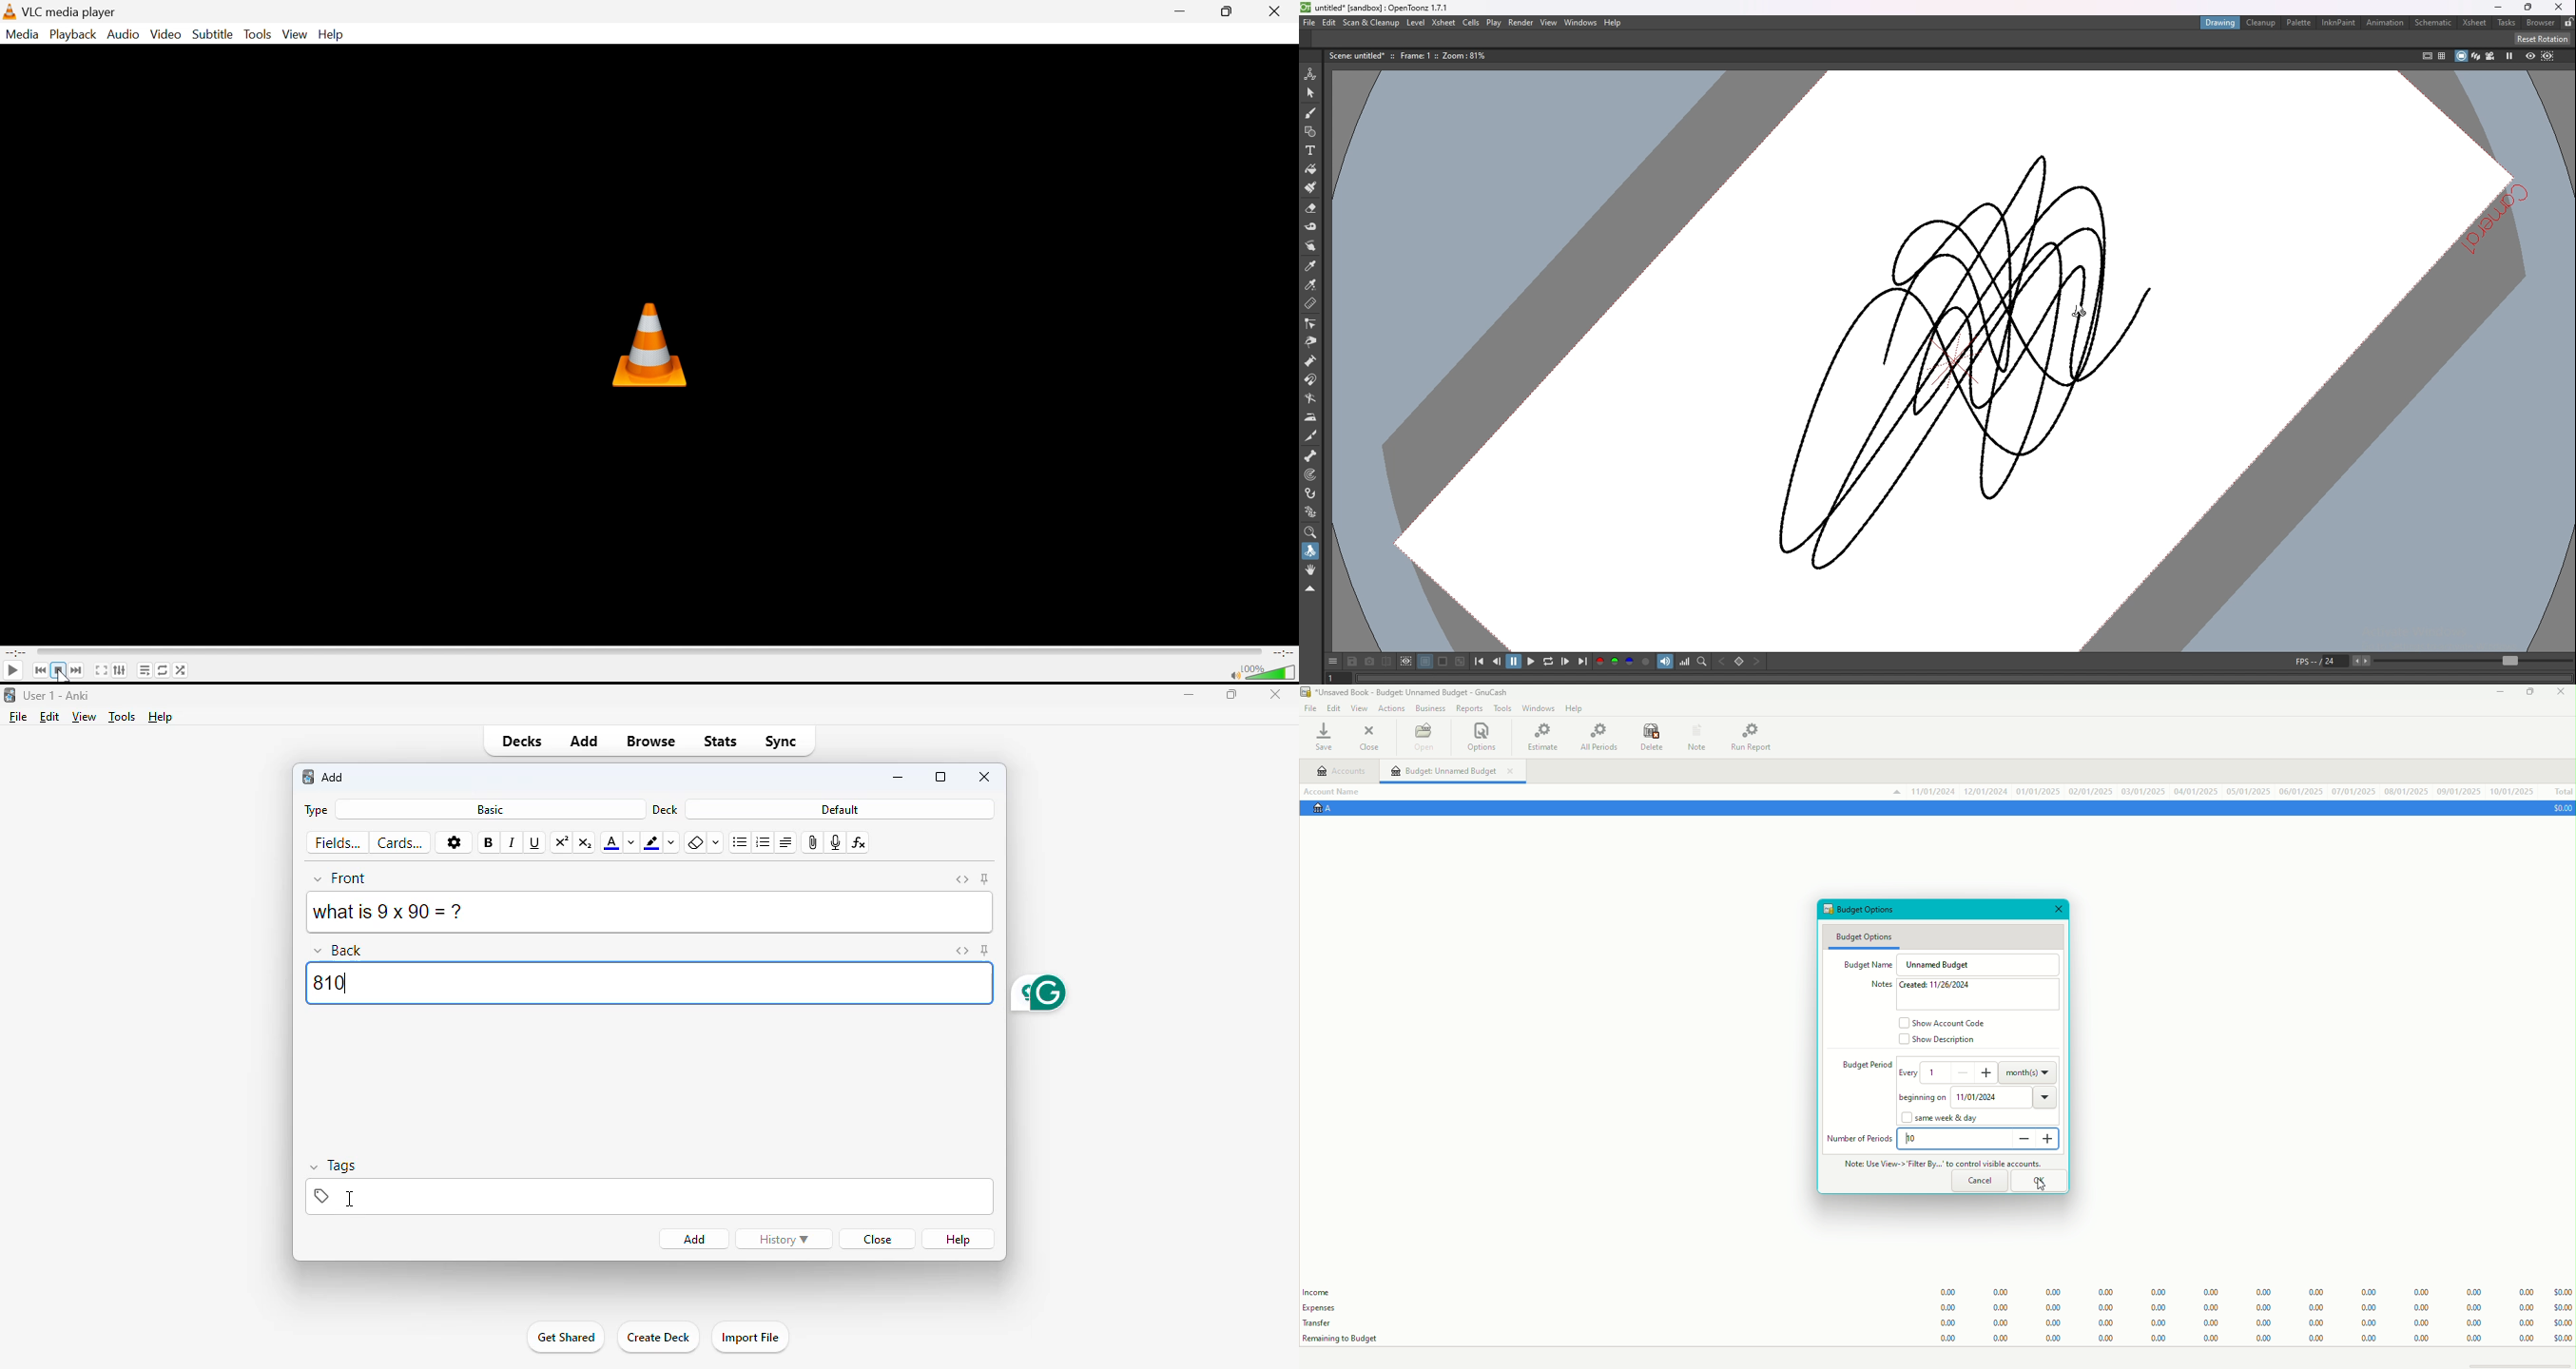  I want to click on fields, so click(339, 843).